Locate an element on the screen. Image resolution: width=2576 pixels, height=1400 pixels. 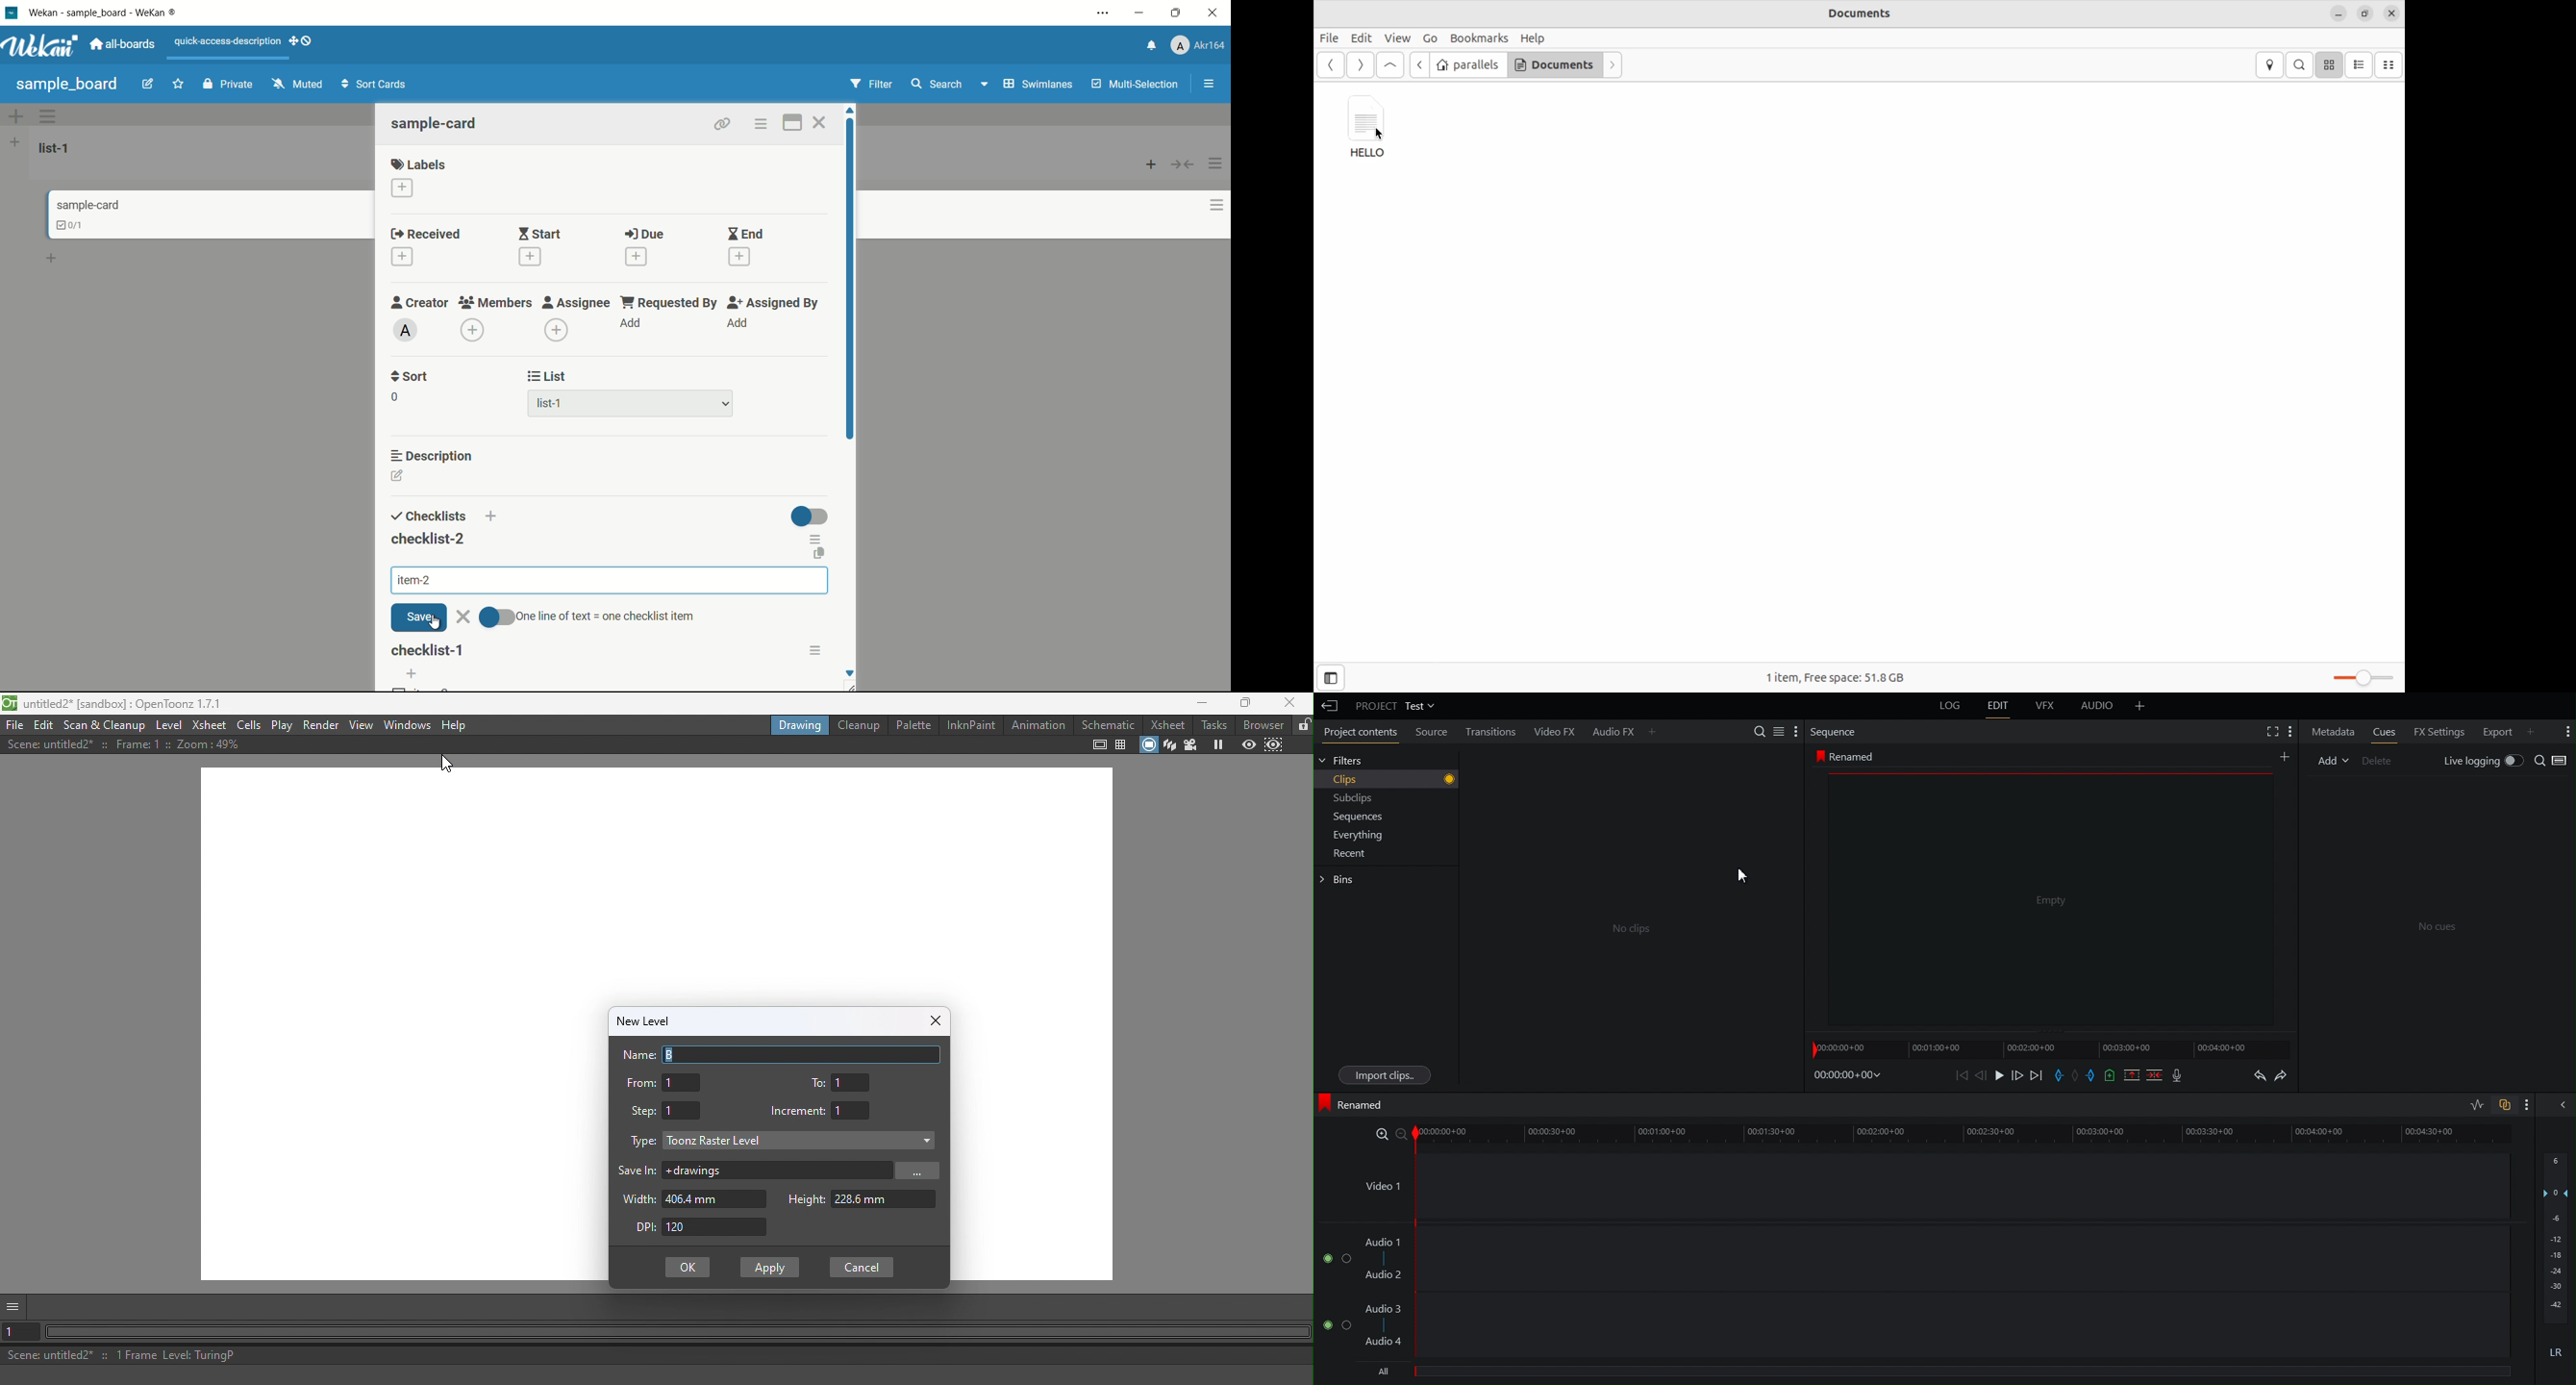
Save in is located at coordinates (637, 1172).